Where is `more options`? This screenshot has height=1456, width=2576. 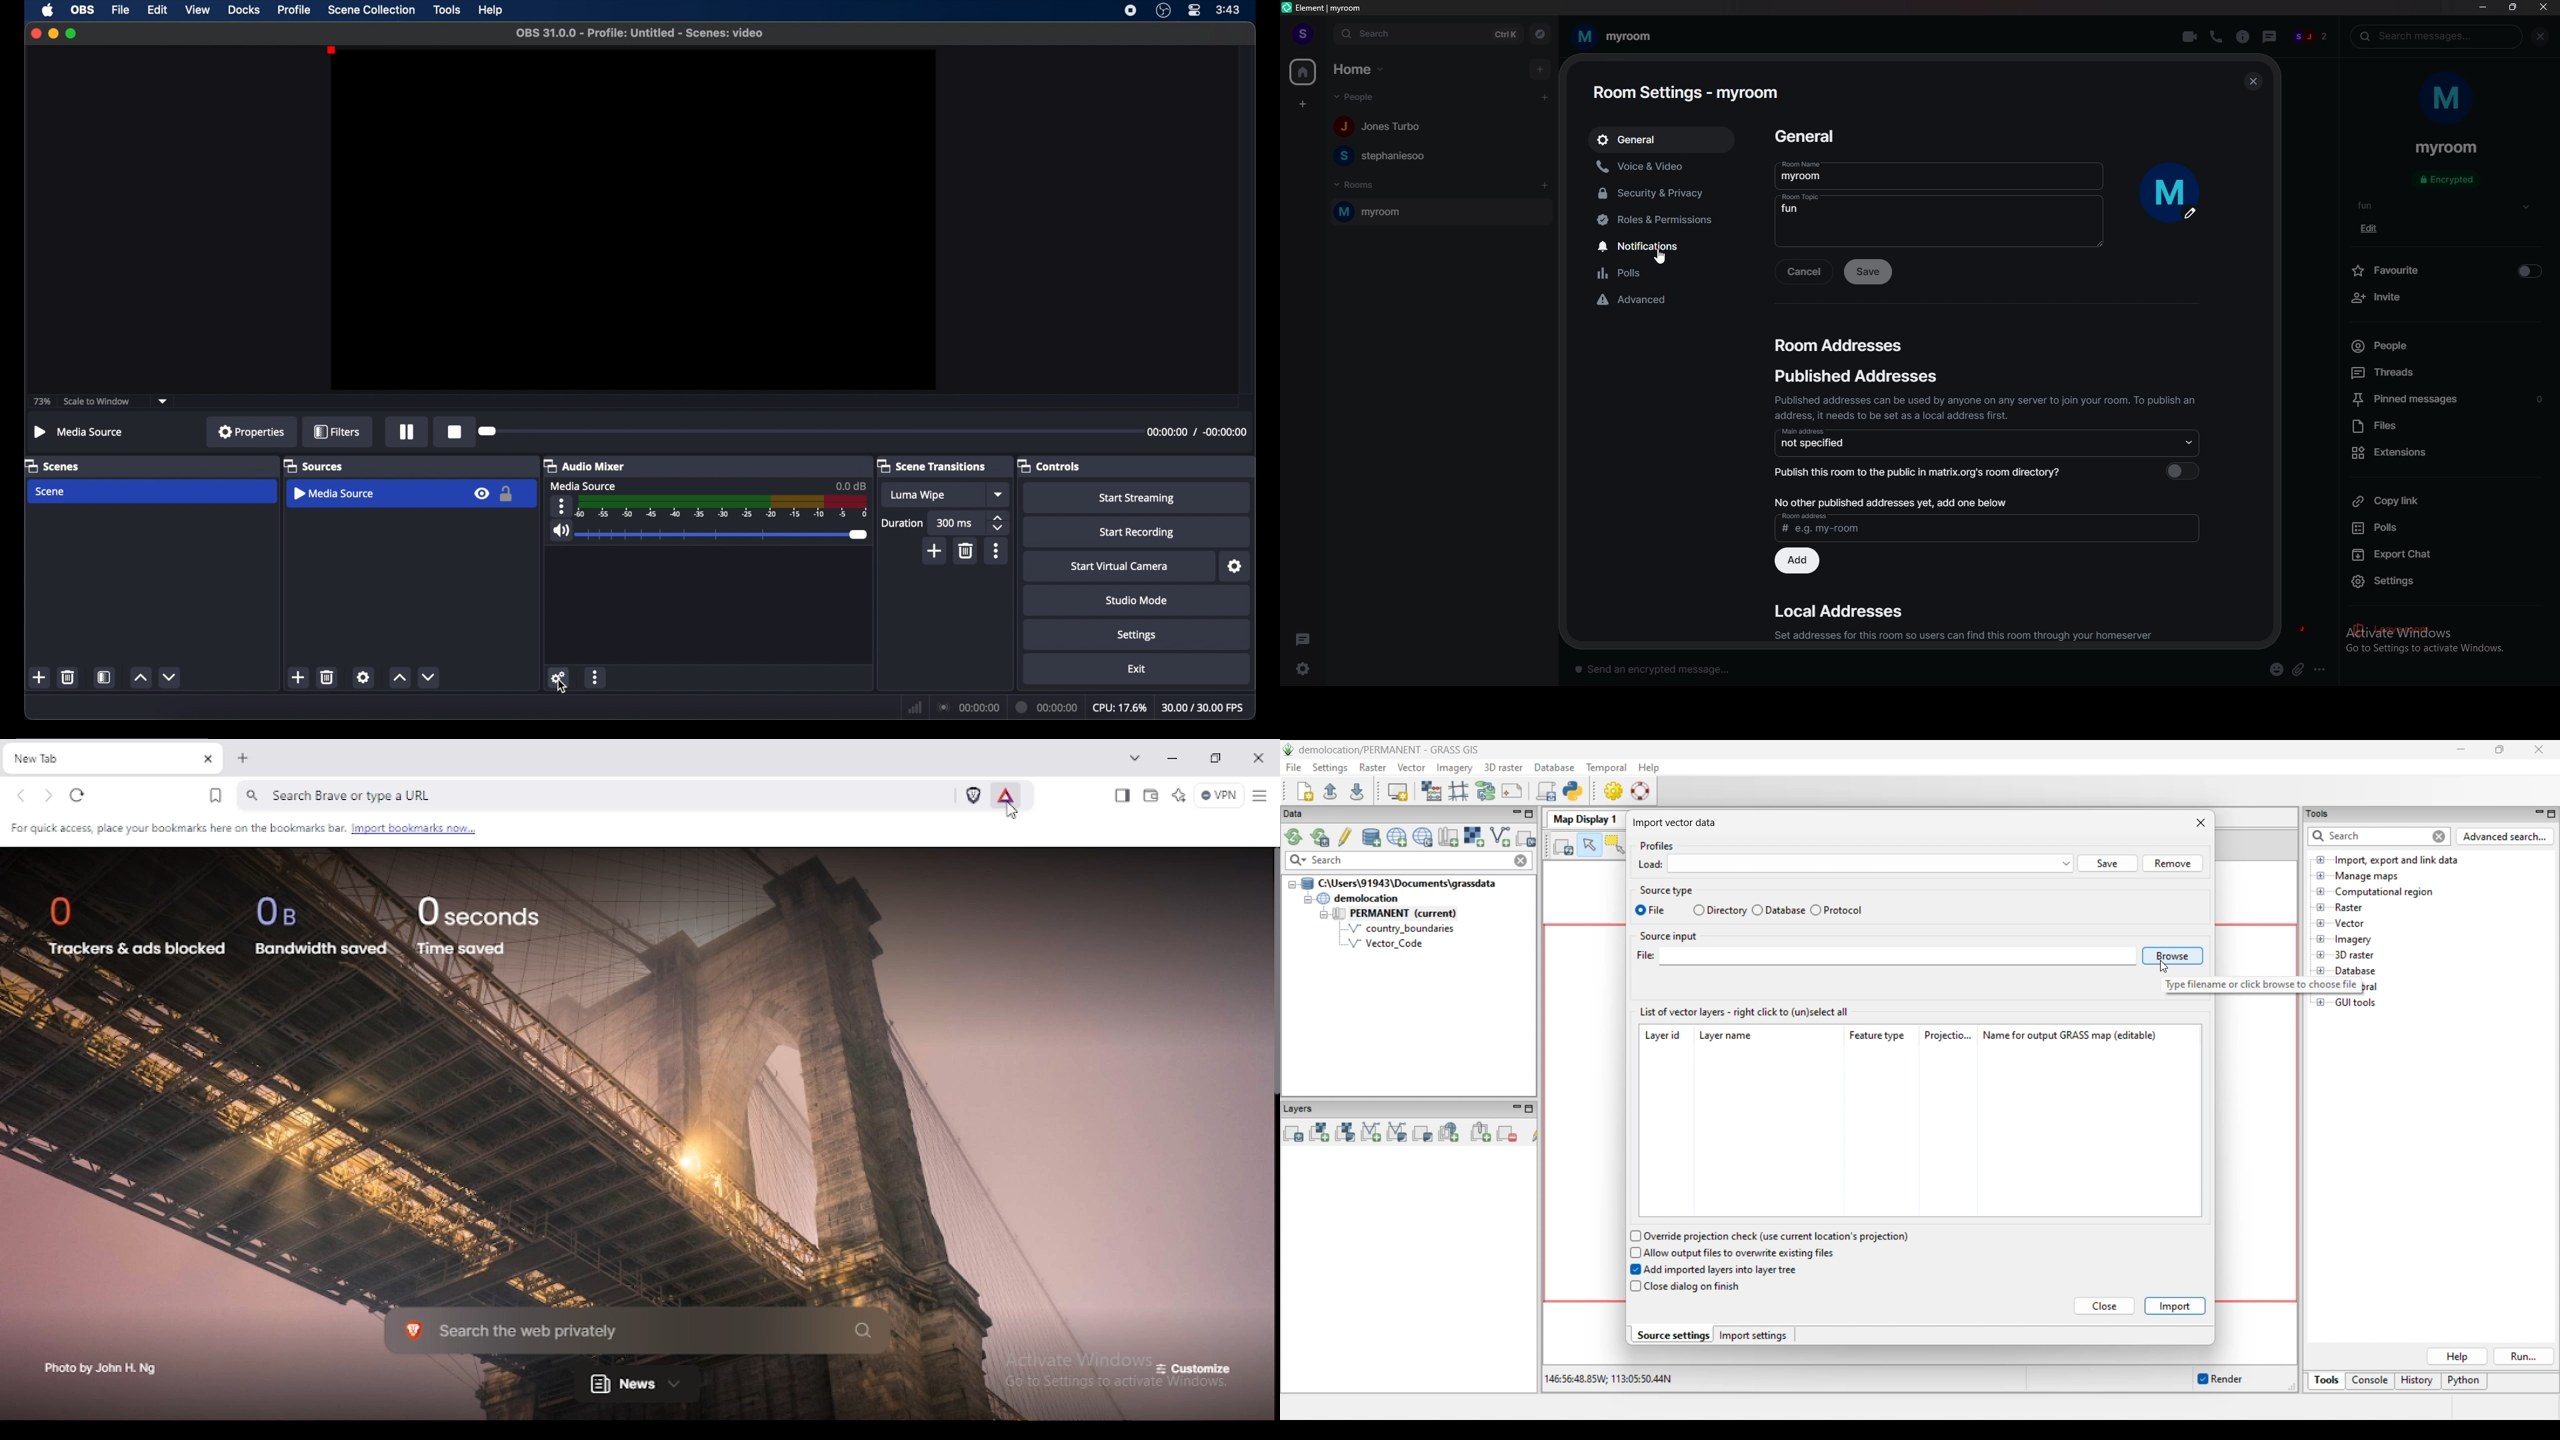
more options is located at coordinates (596, 677).